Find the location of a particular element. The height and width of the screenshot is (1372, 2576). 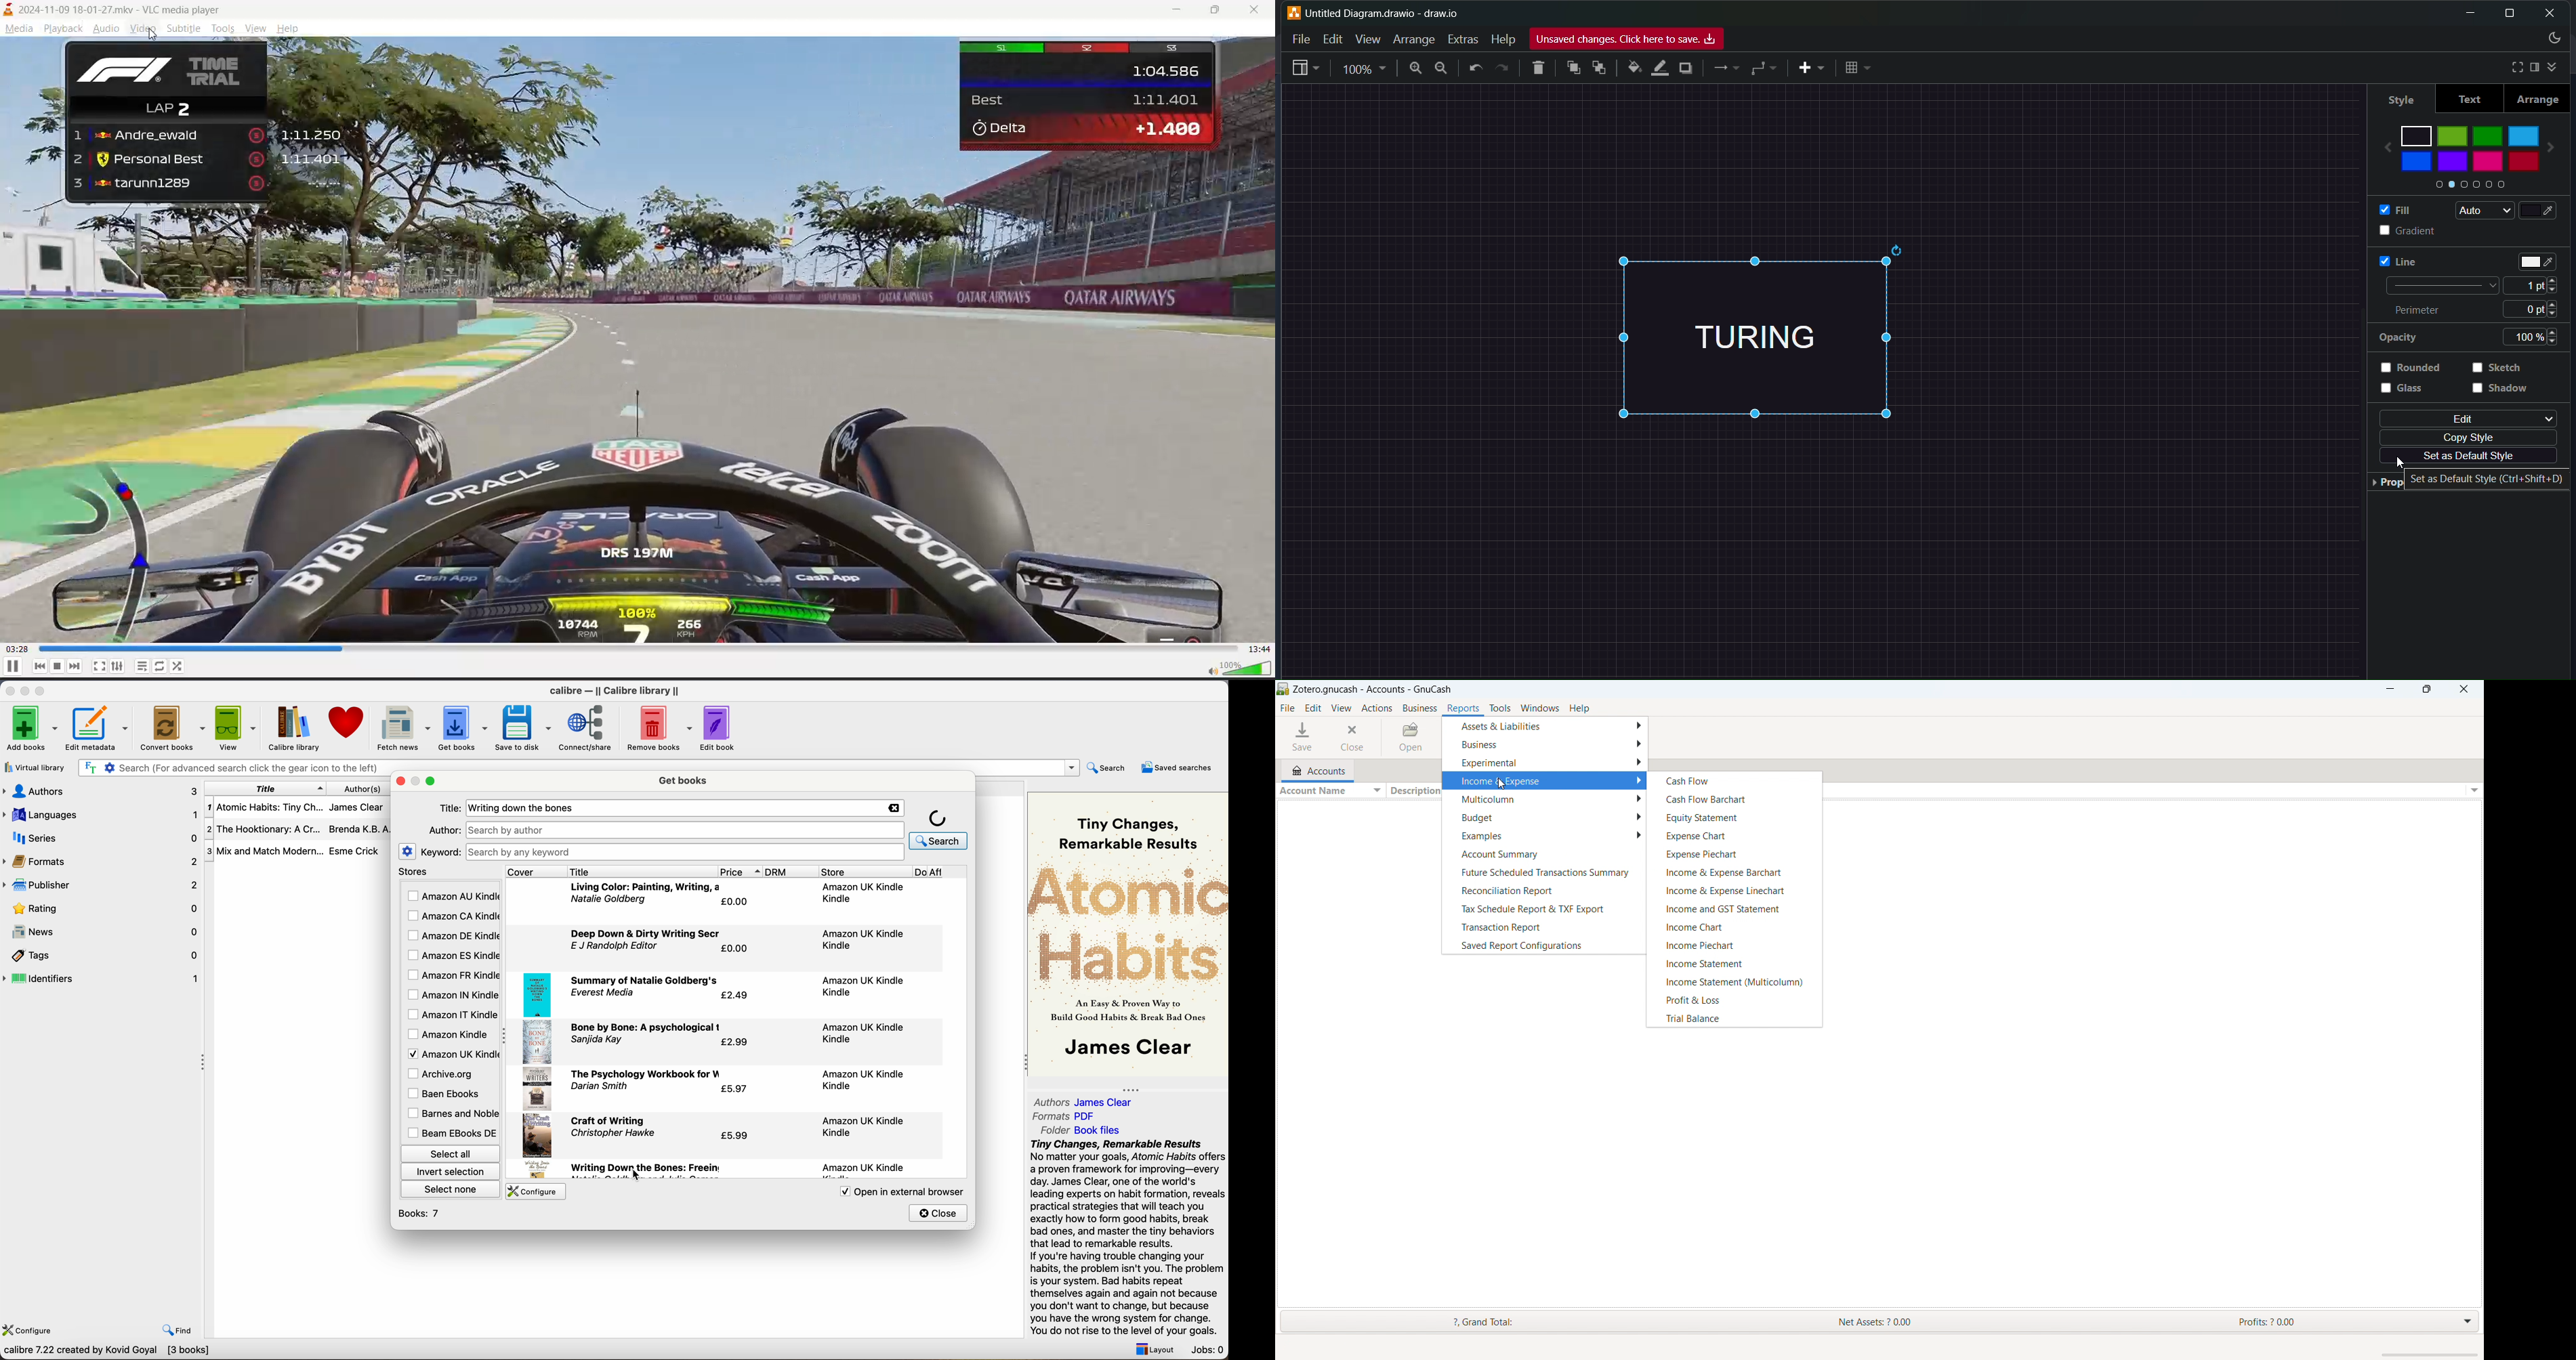

book cover preview is located at coordinates (1130, 933).